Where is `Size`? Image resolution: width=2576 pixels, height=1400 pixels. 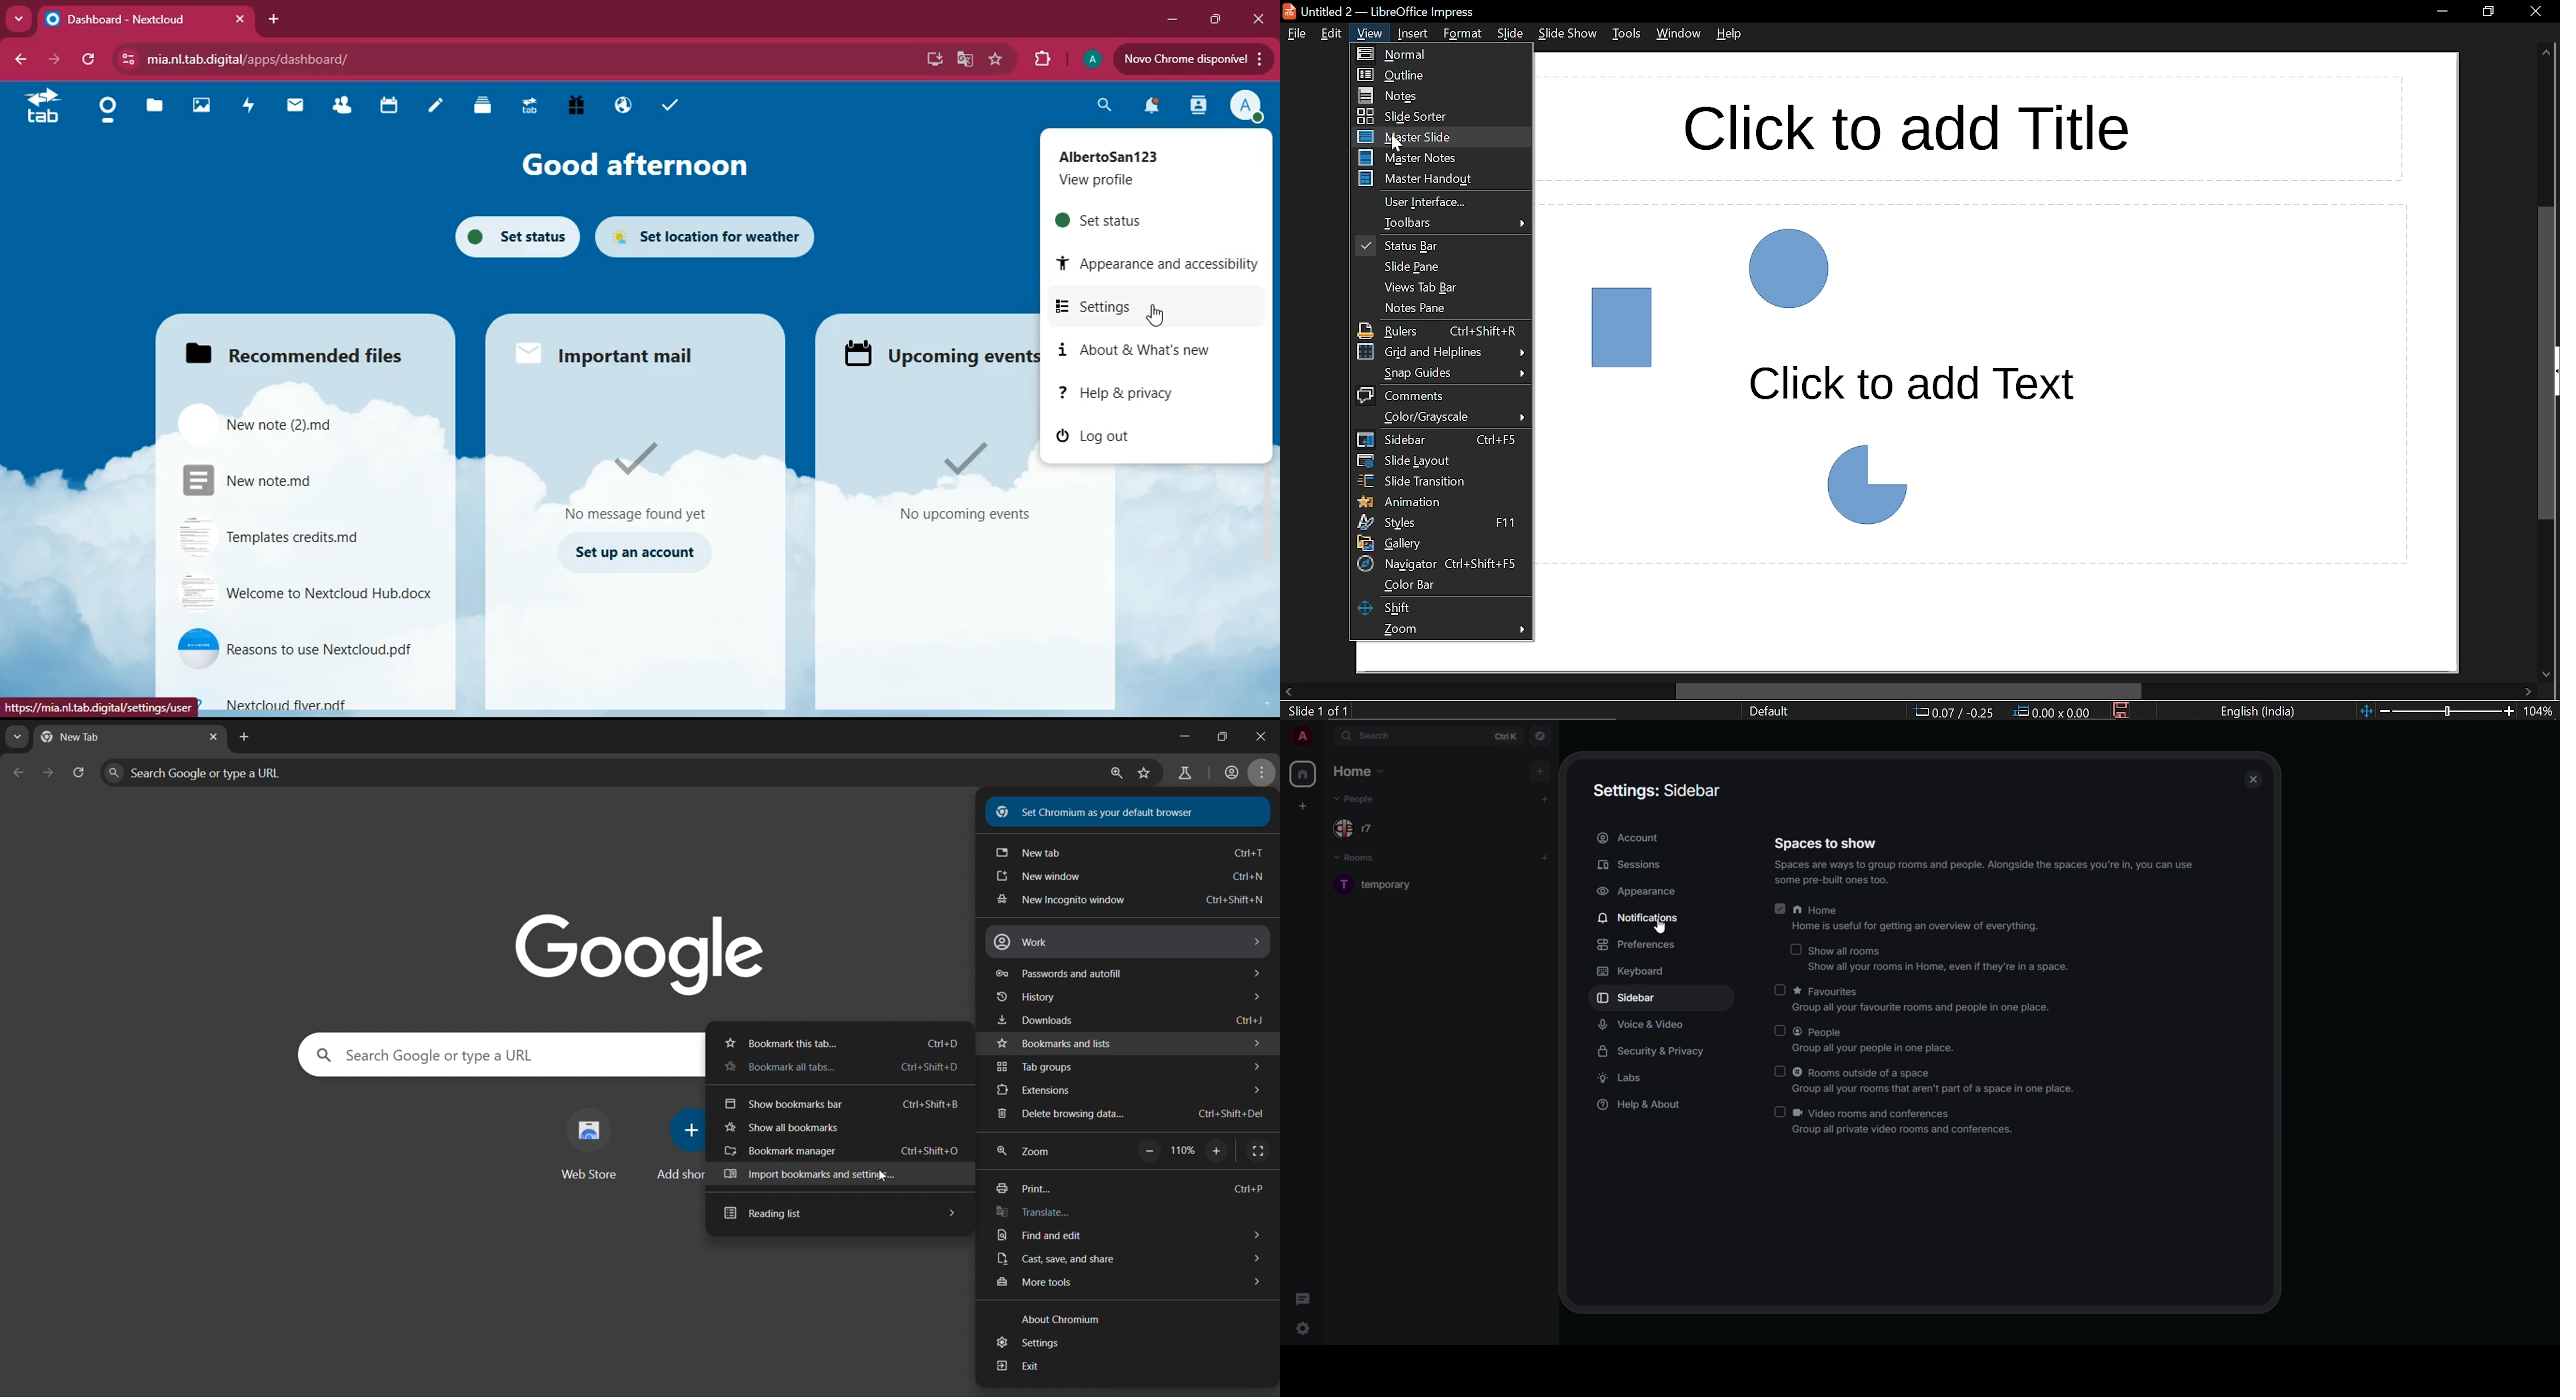
Size is located at coordinates (2054, 712).